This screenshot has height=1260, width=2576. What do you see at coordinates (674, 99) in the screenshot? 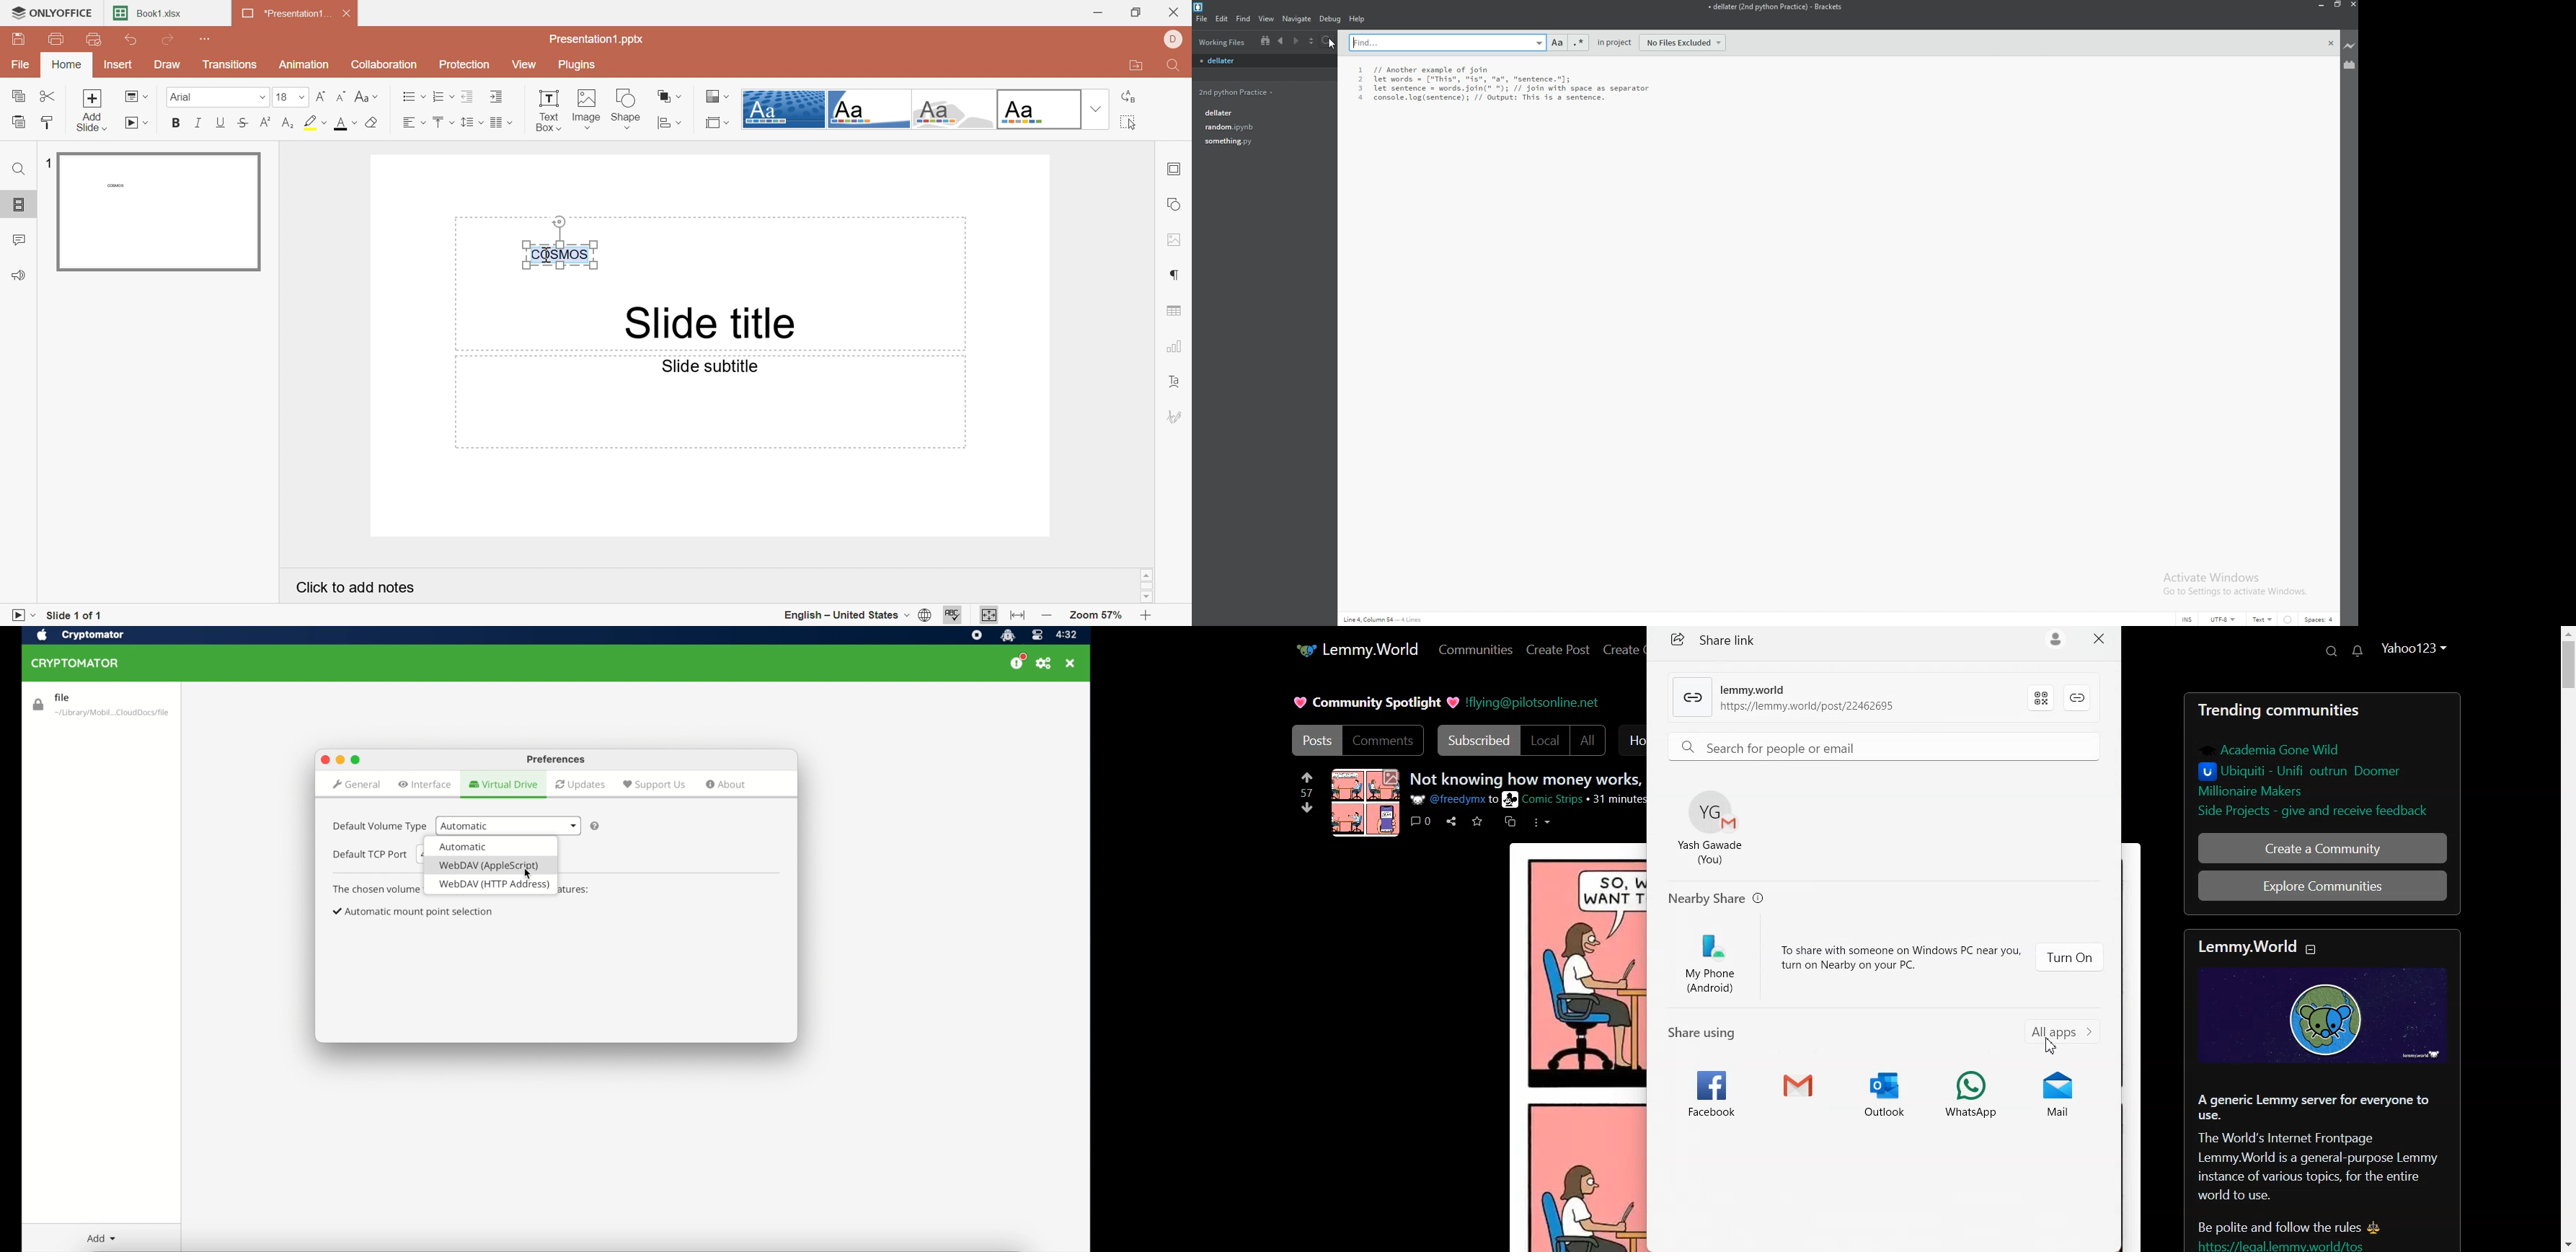
I see `Arrange shape` at bounding box center [674, 99].